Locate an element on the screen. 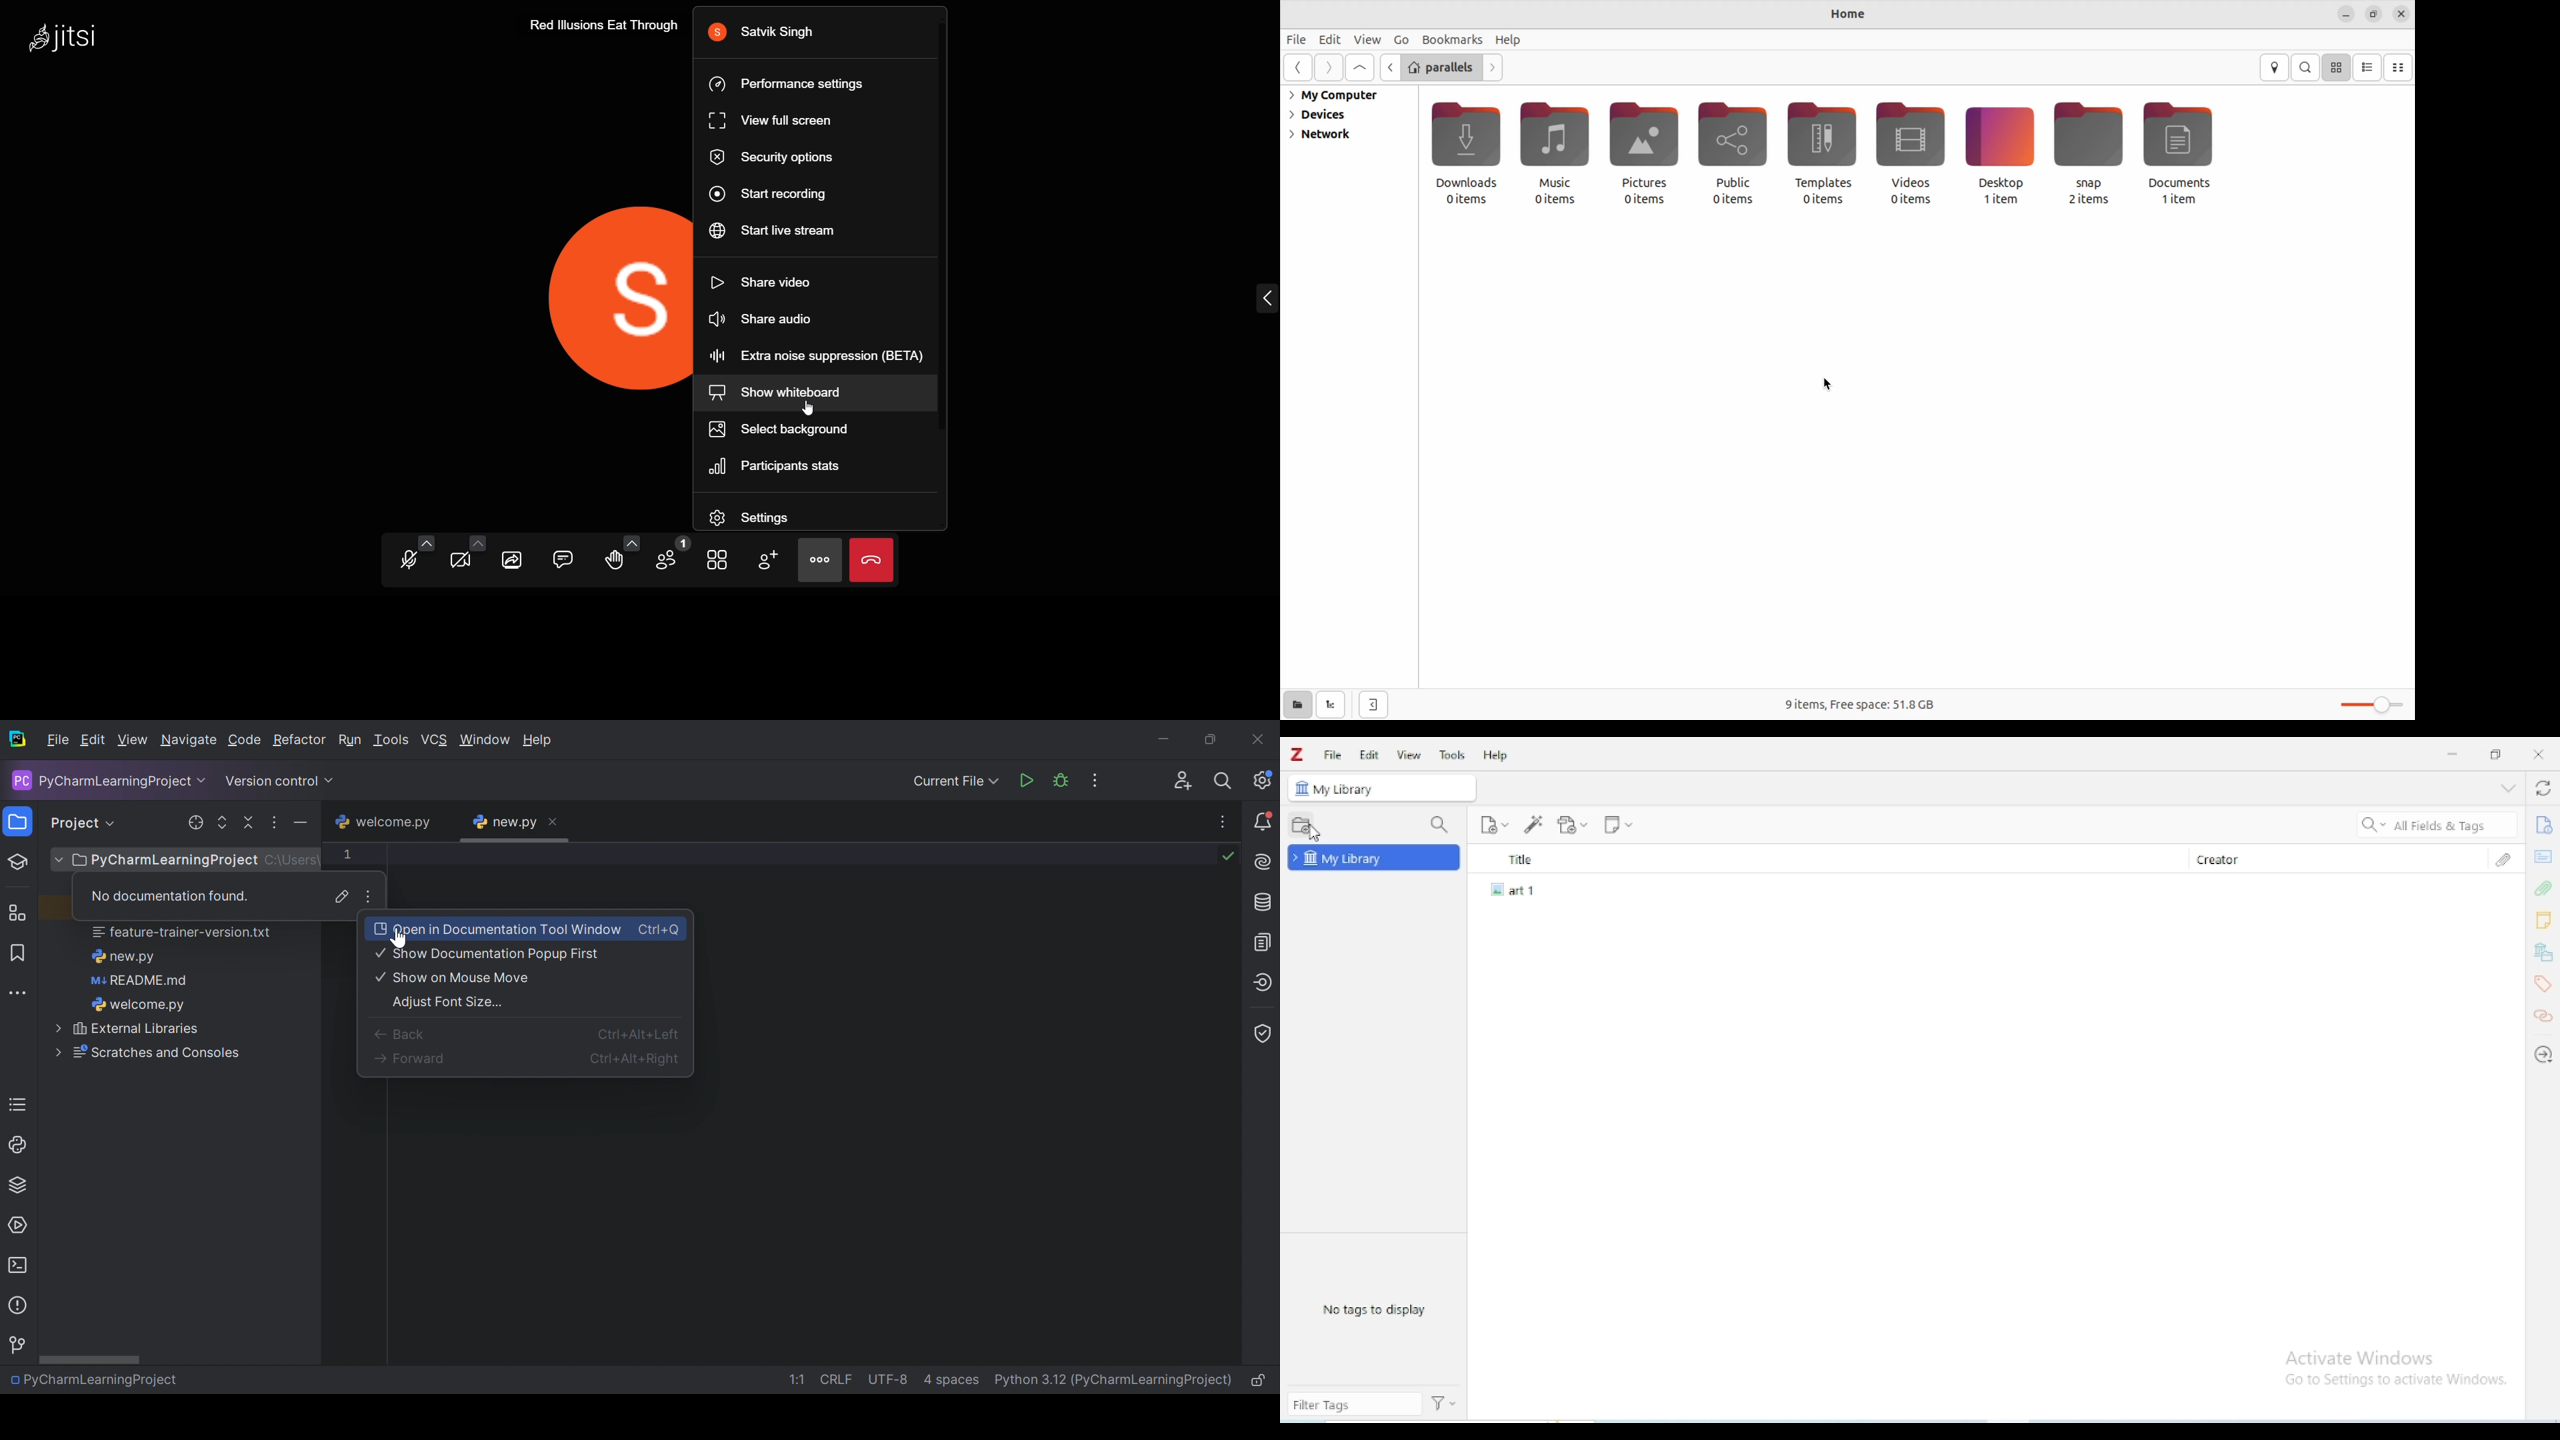 The image size is (2576, 1456). setting is located at coordinates (776, 514).